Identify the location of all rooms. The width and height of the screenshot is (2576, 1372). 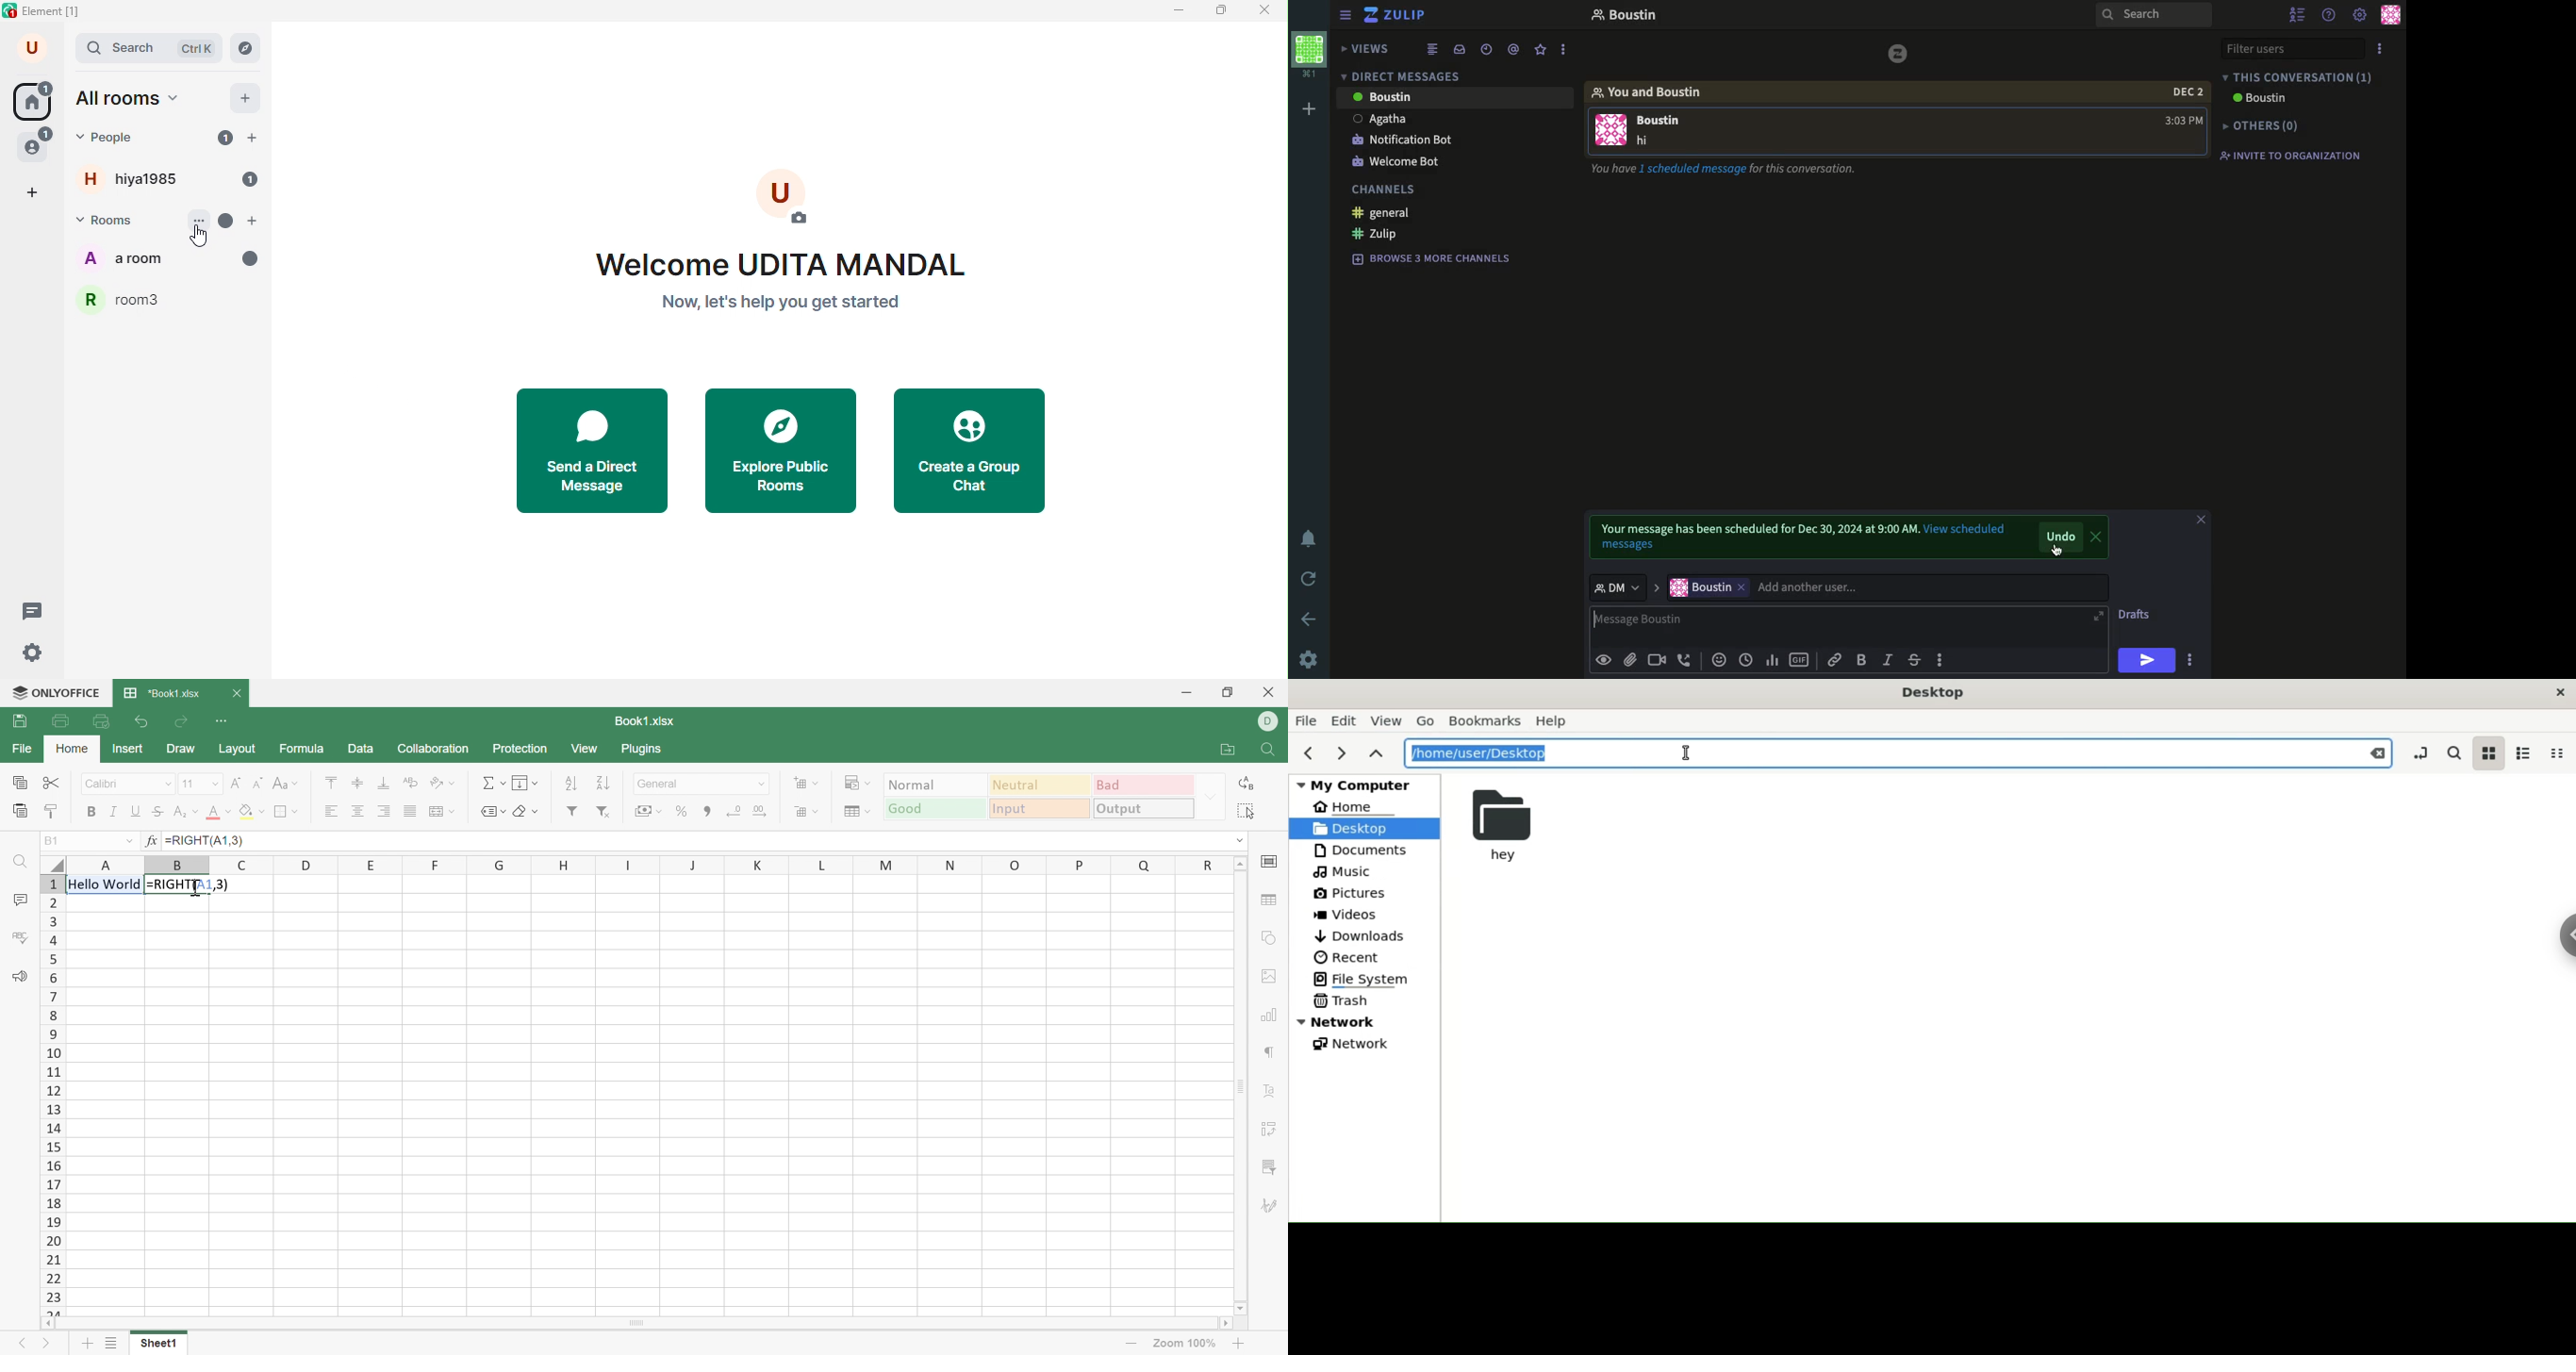
(132, 100).